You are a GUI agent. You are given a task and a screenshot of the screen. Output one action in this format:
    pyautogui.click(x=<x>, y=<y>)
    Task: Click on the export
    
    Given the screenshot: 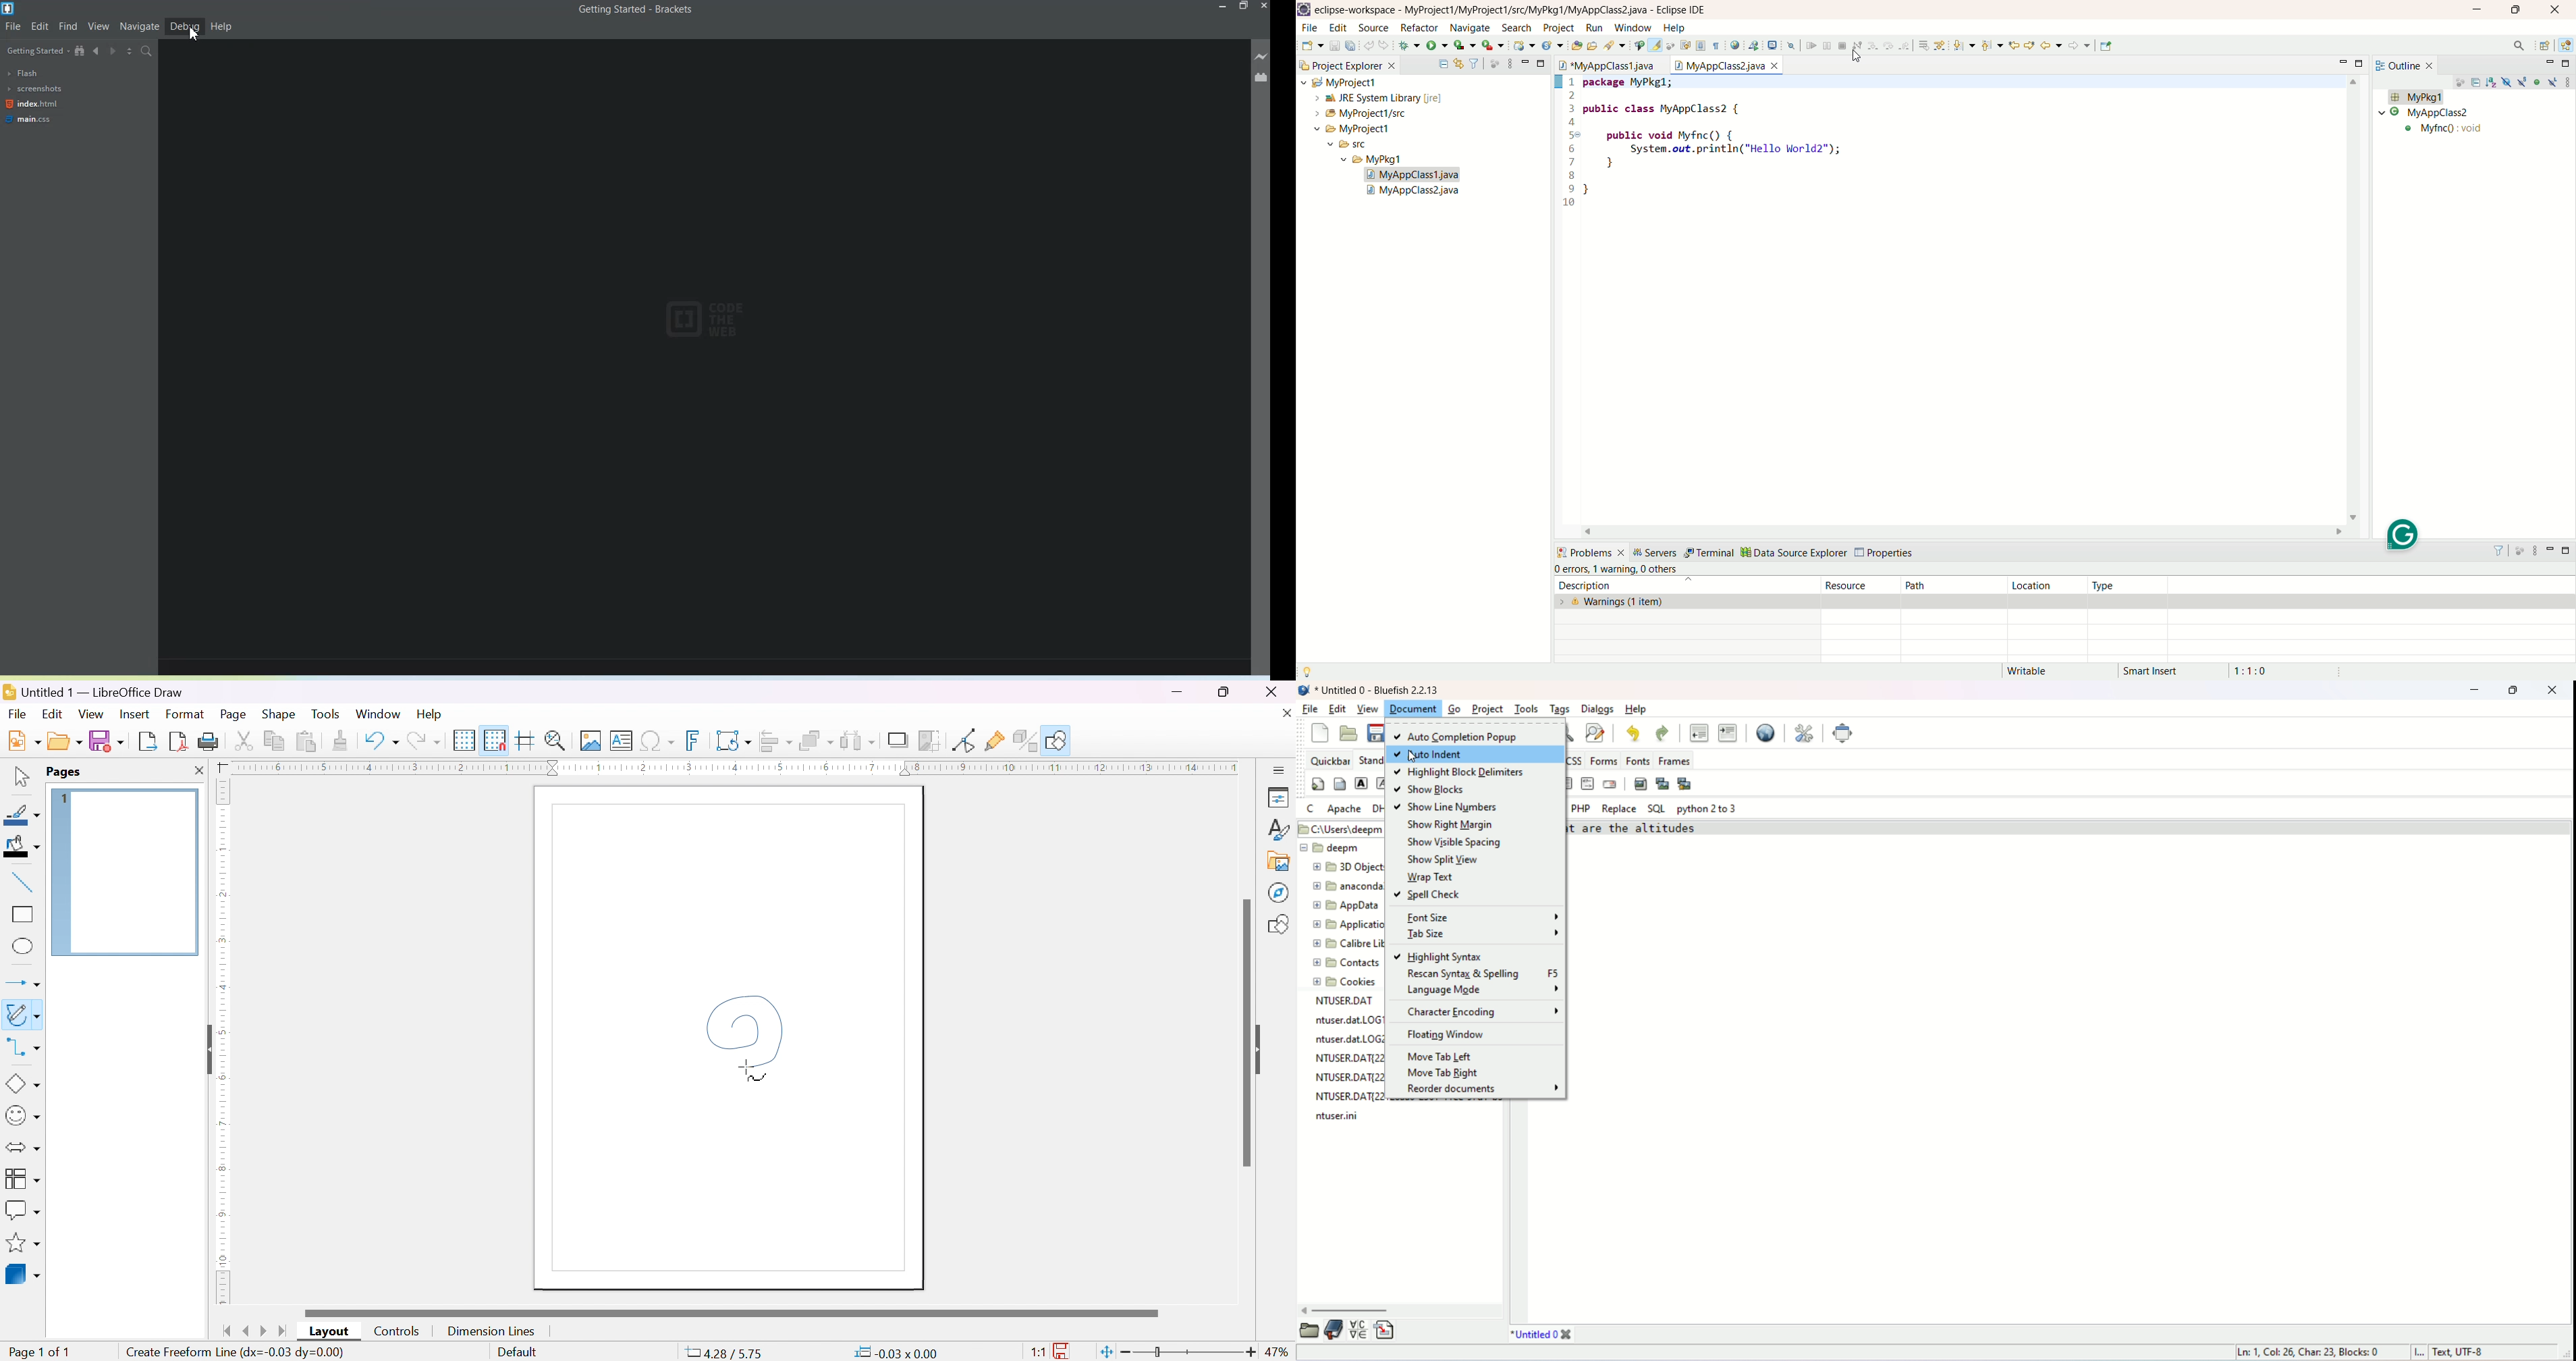 What is the action you would take?
    pyautogui.click(x=150, y=741)
    